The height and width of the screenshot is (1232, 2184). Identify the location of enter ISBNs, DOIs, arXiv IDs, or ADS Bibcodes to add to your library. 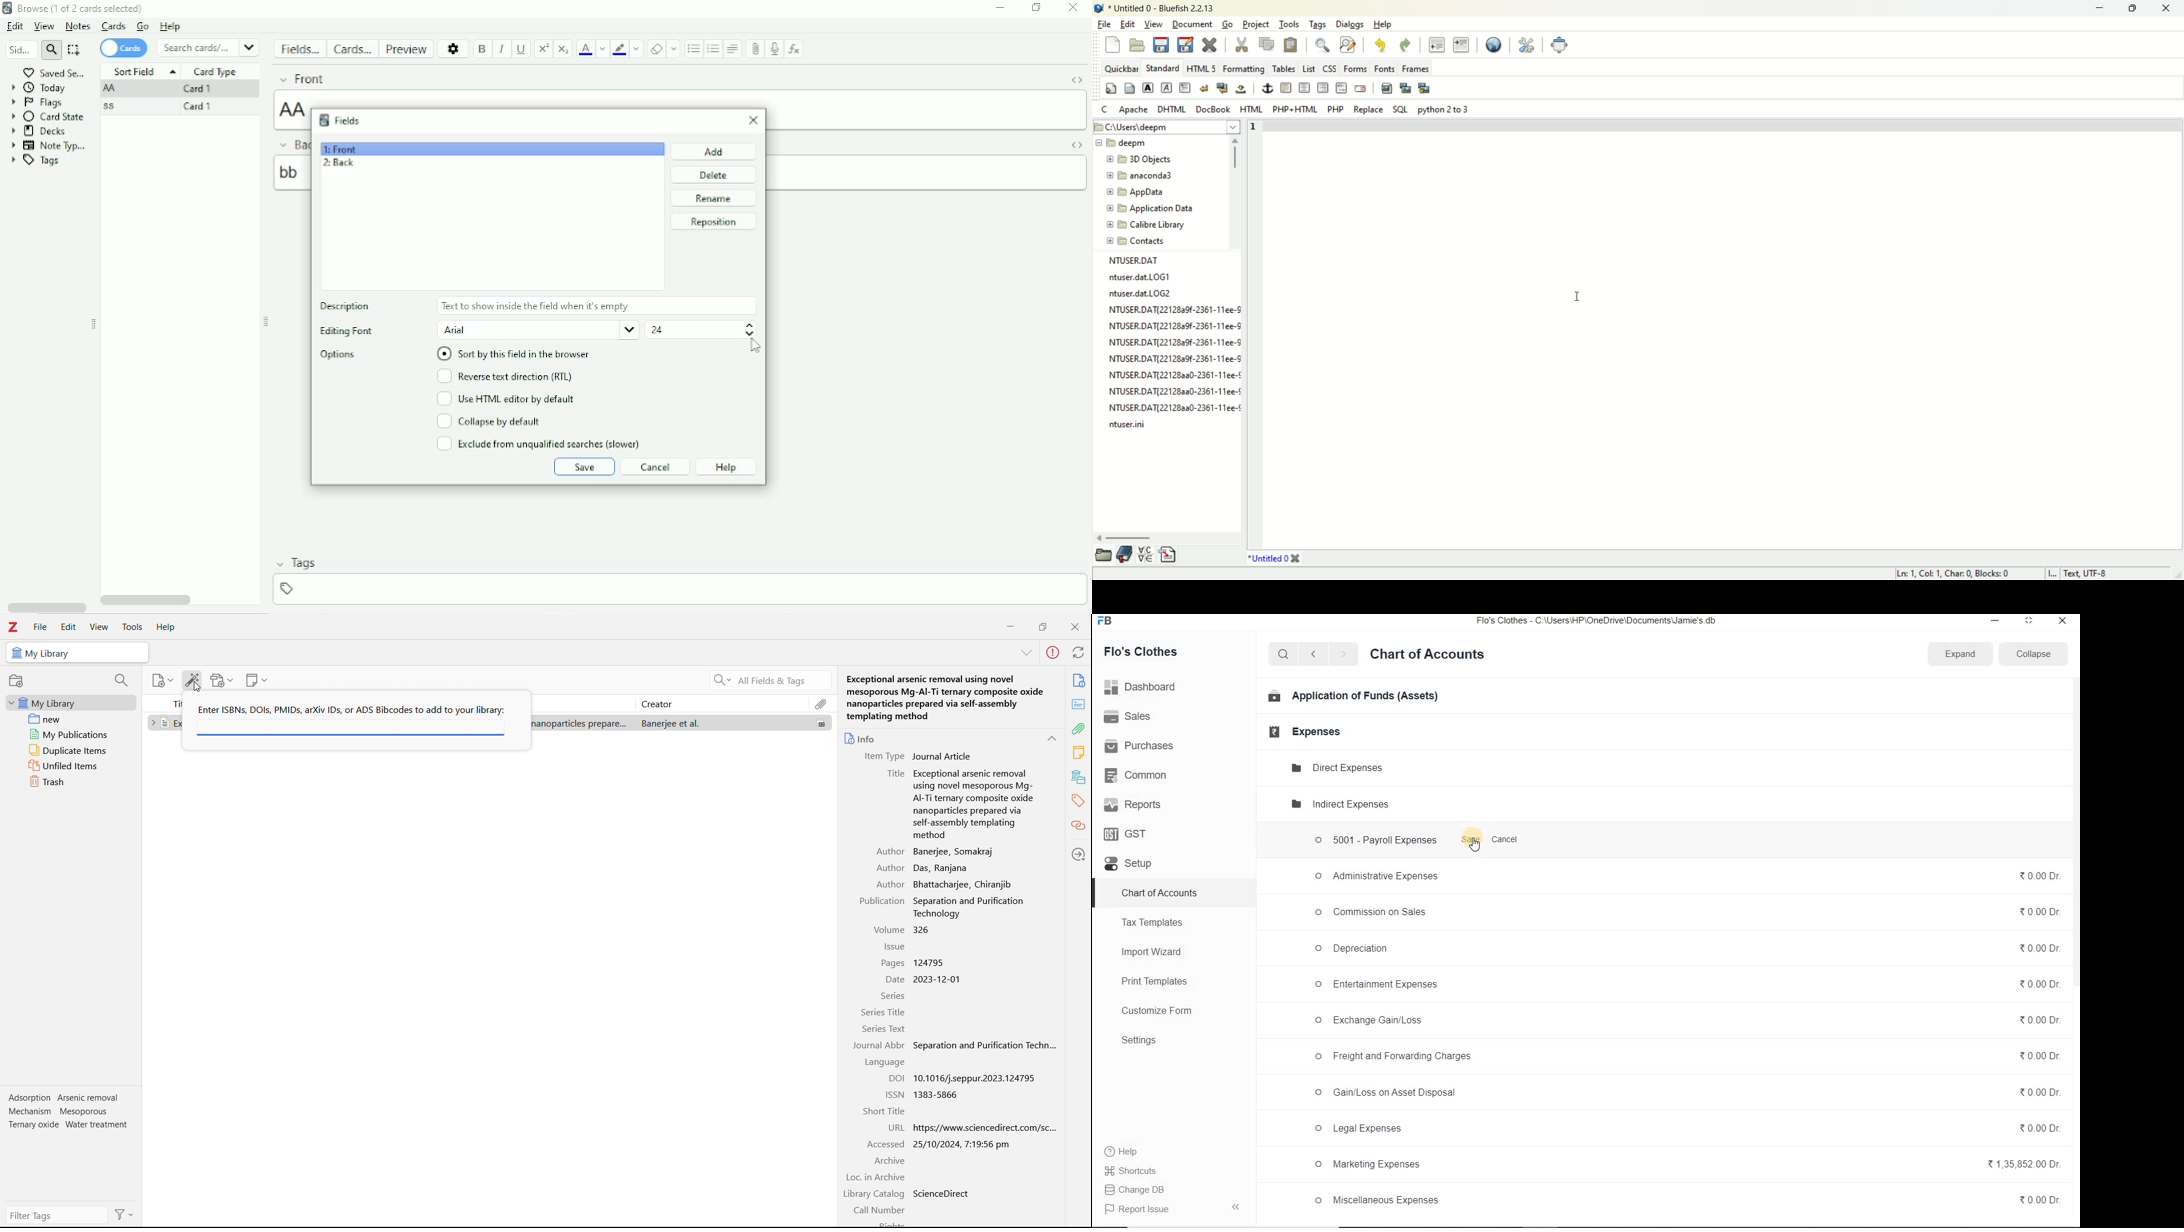
(351, 728).